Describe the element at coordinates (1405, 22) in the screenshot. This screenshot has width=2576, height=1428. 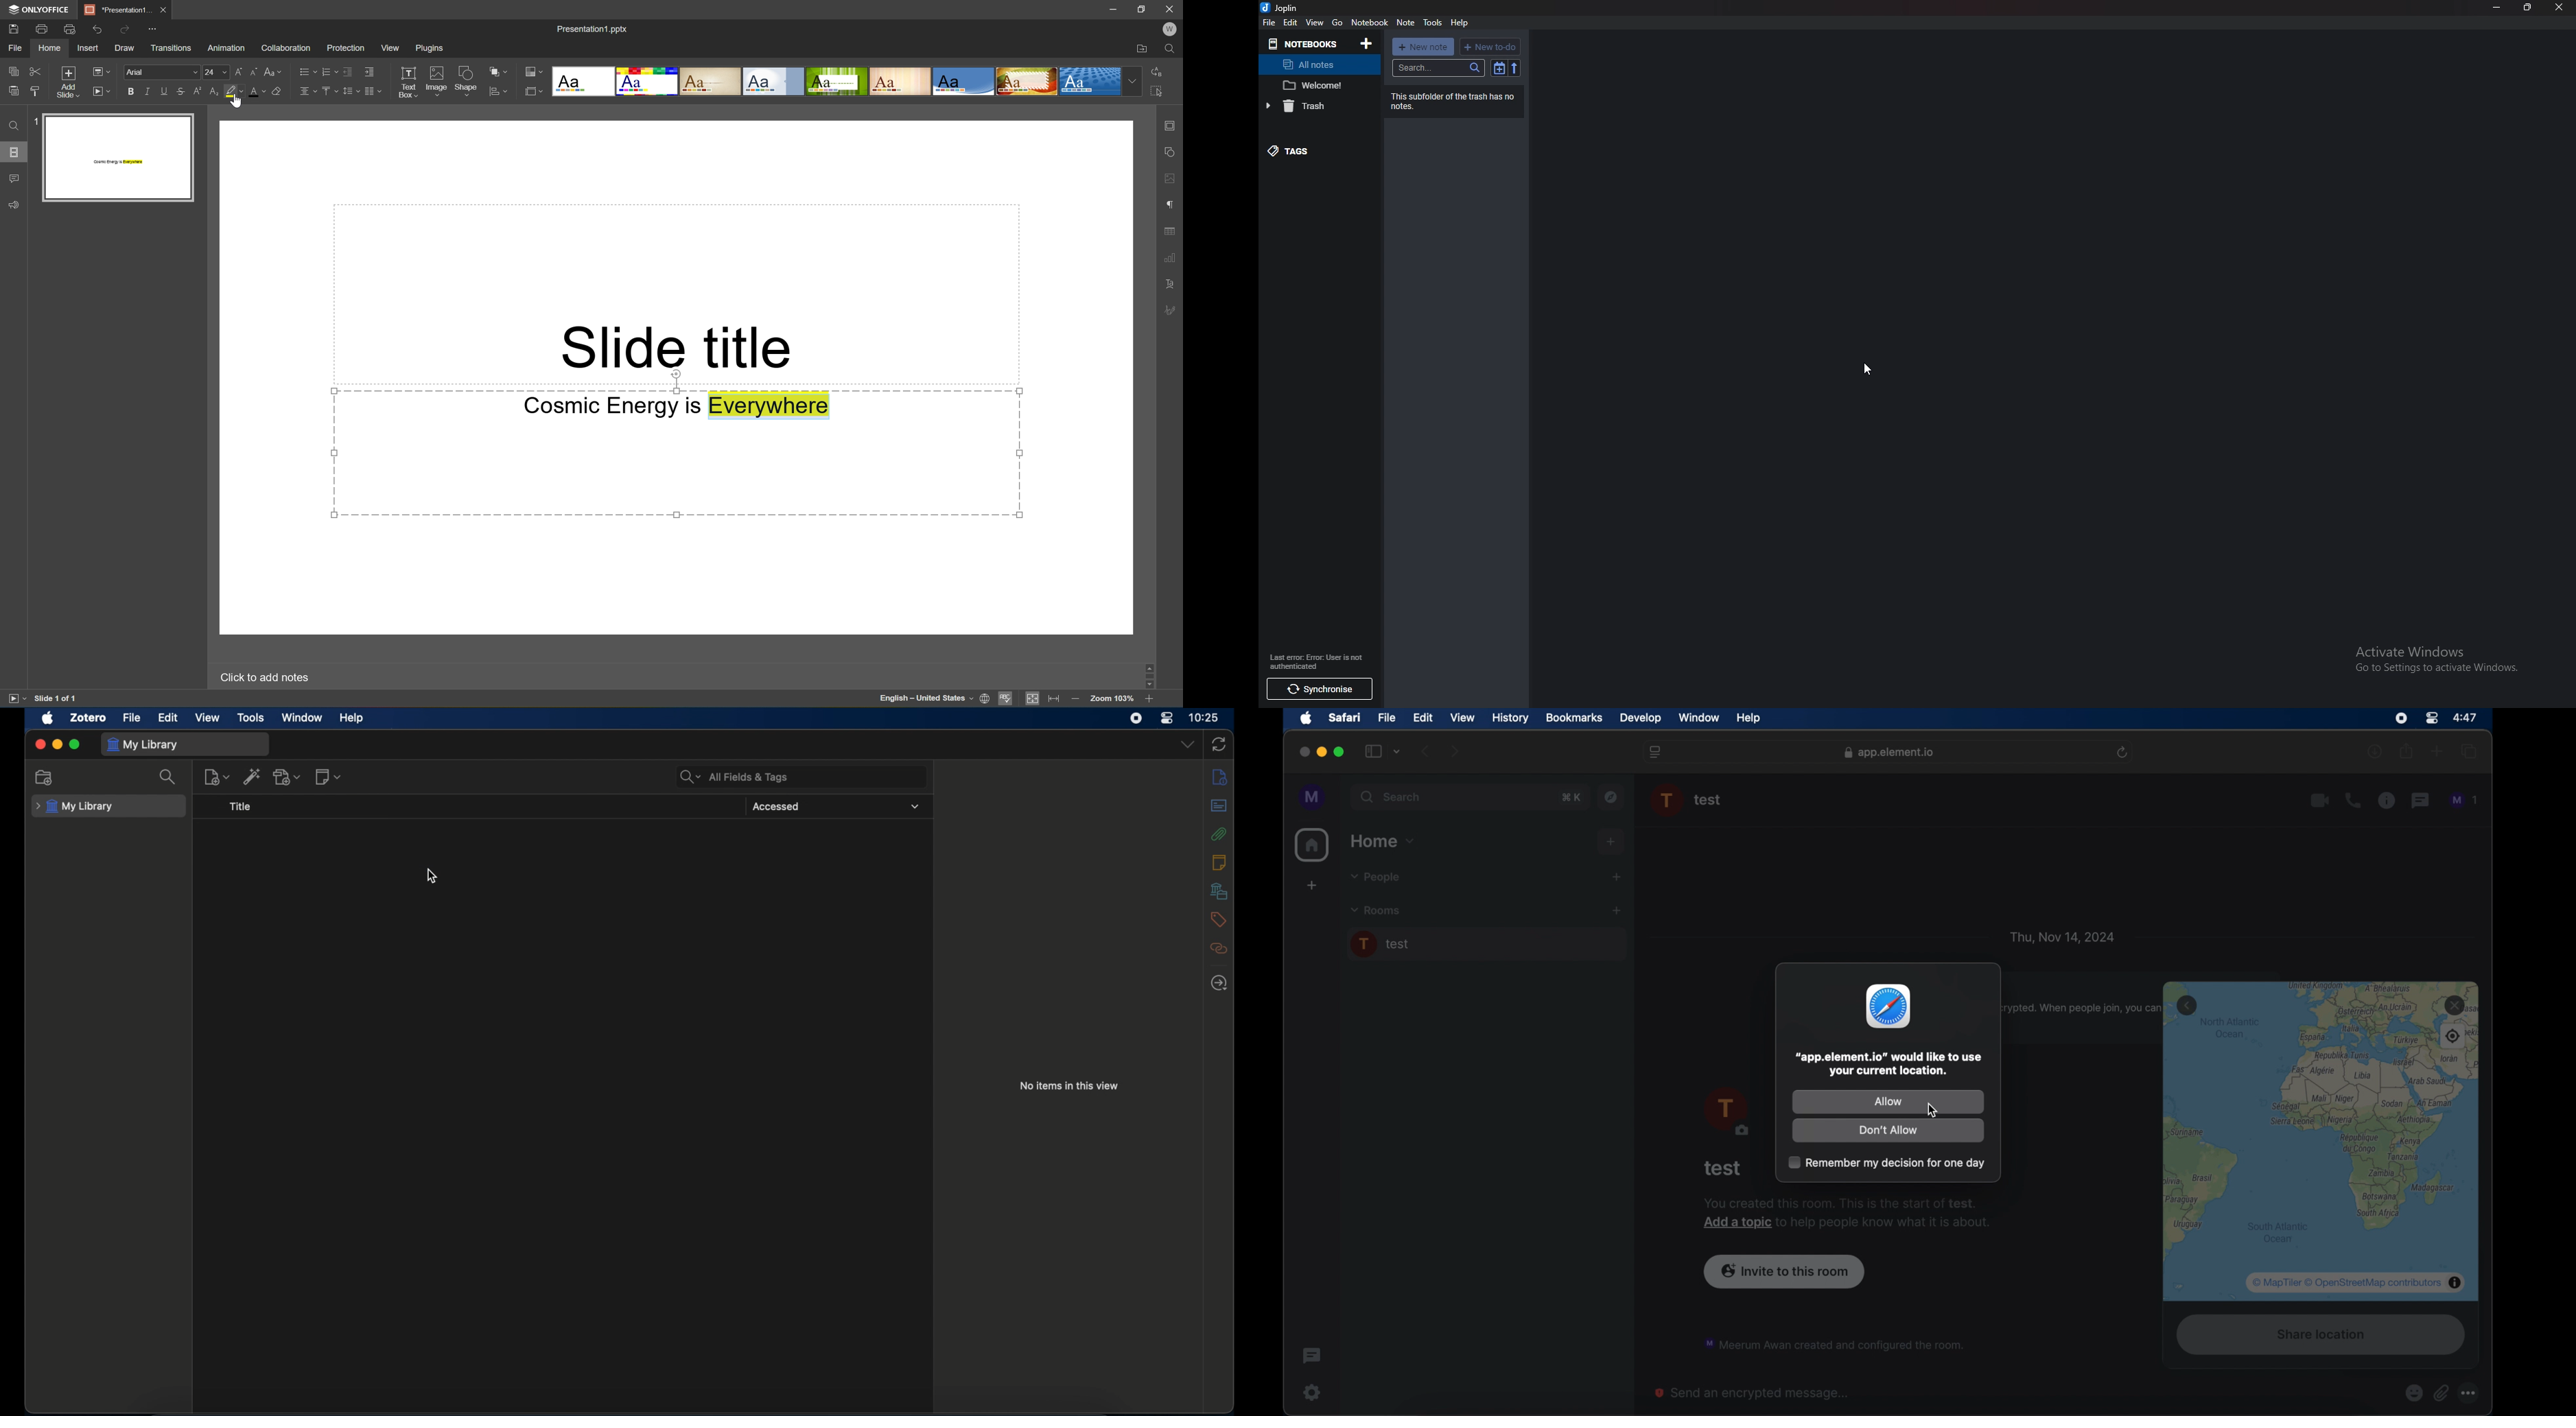
I see `note` at that location.